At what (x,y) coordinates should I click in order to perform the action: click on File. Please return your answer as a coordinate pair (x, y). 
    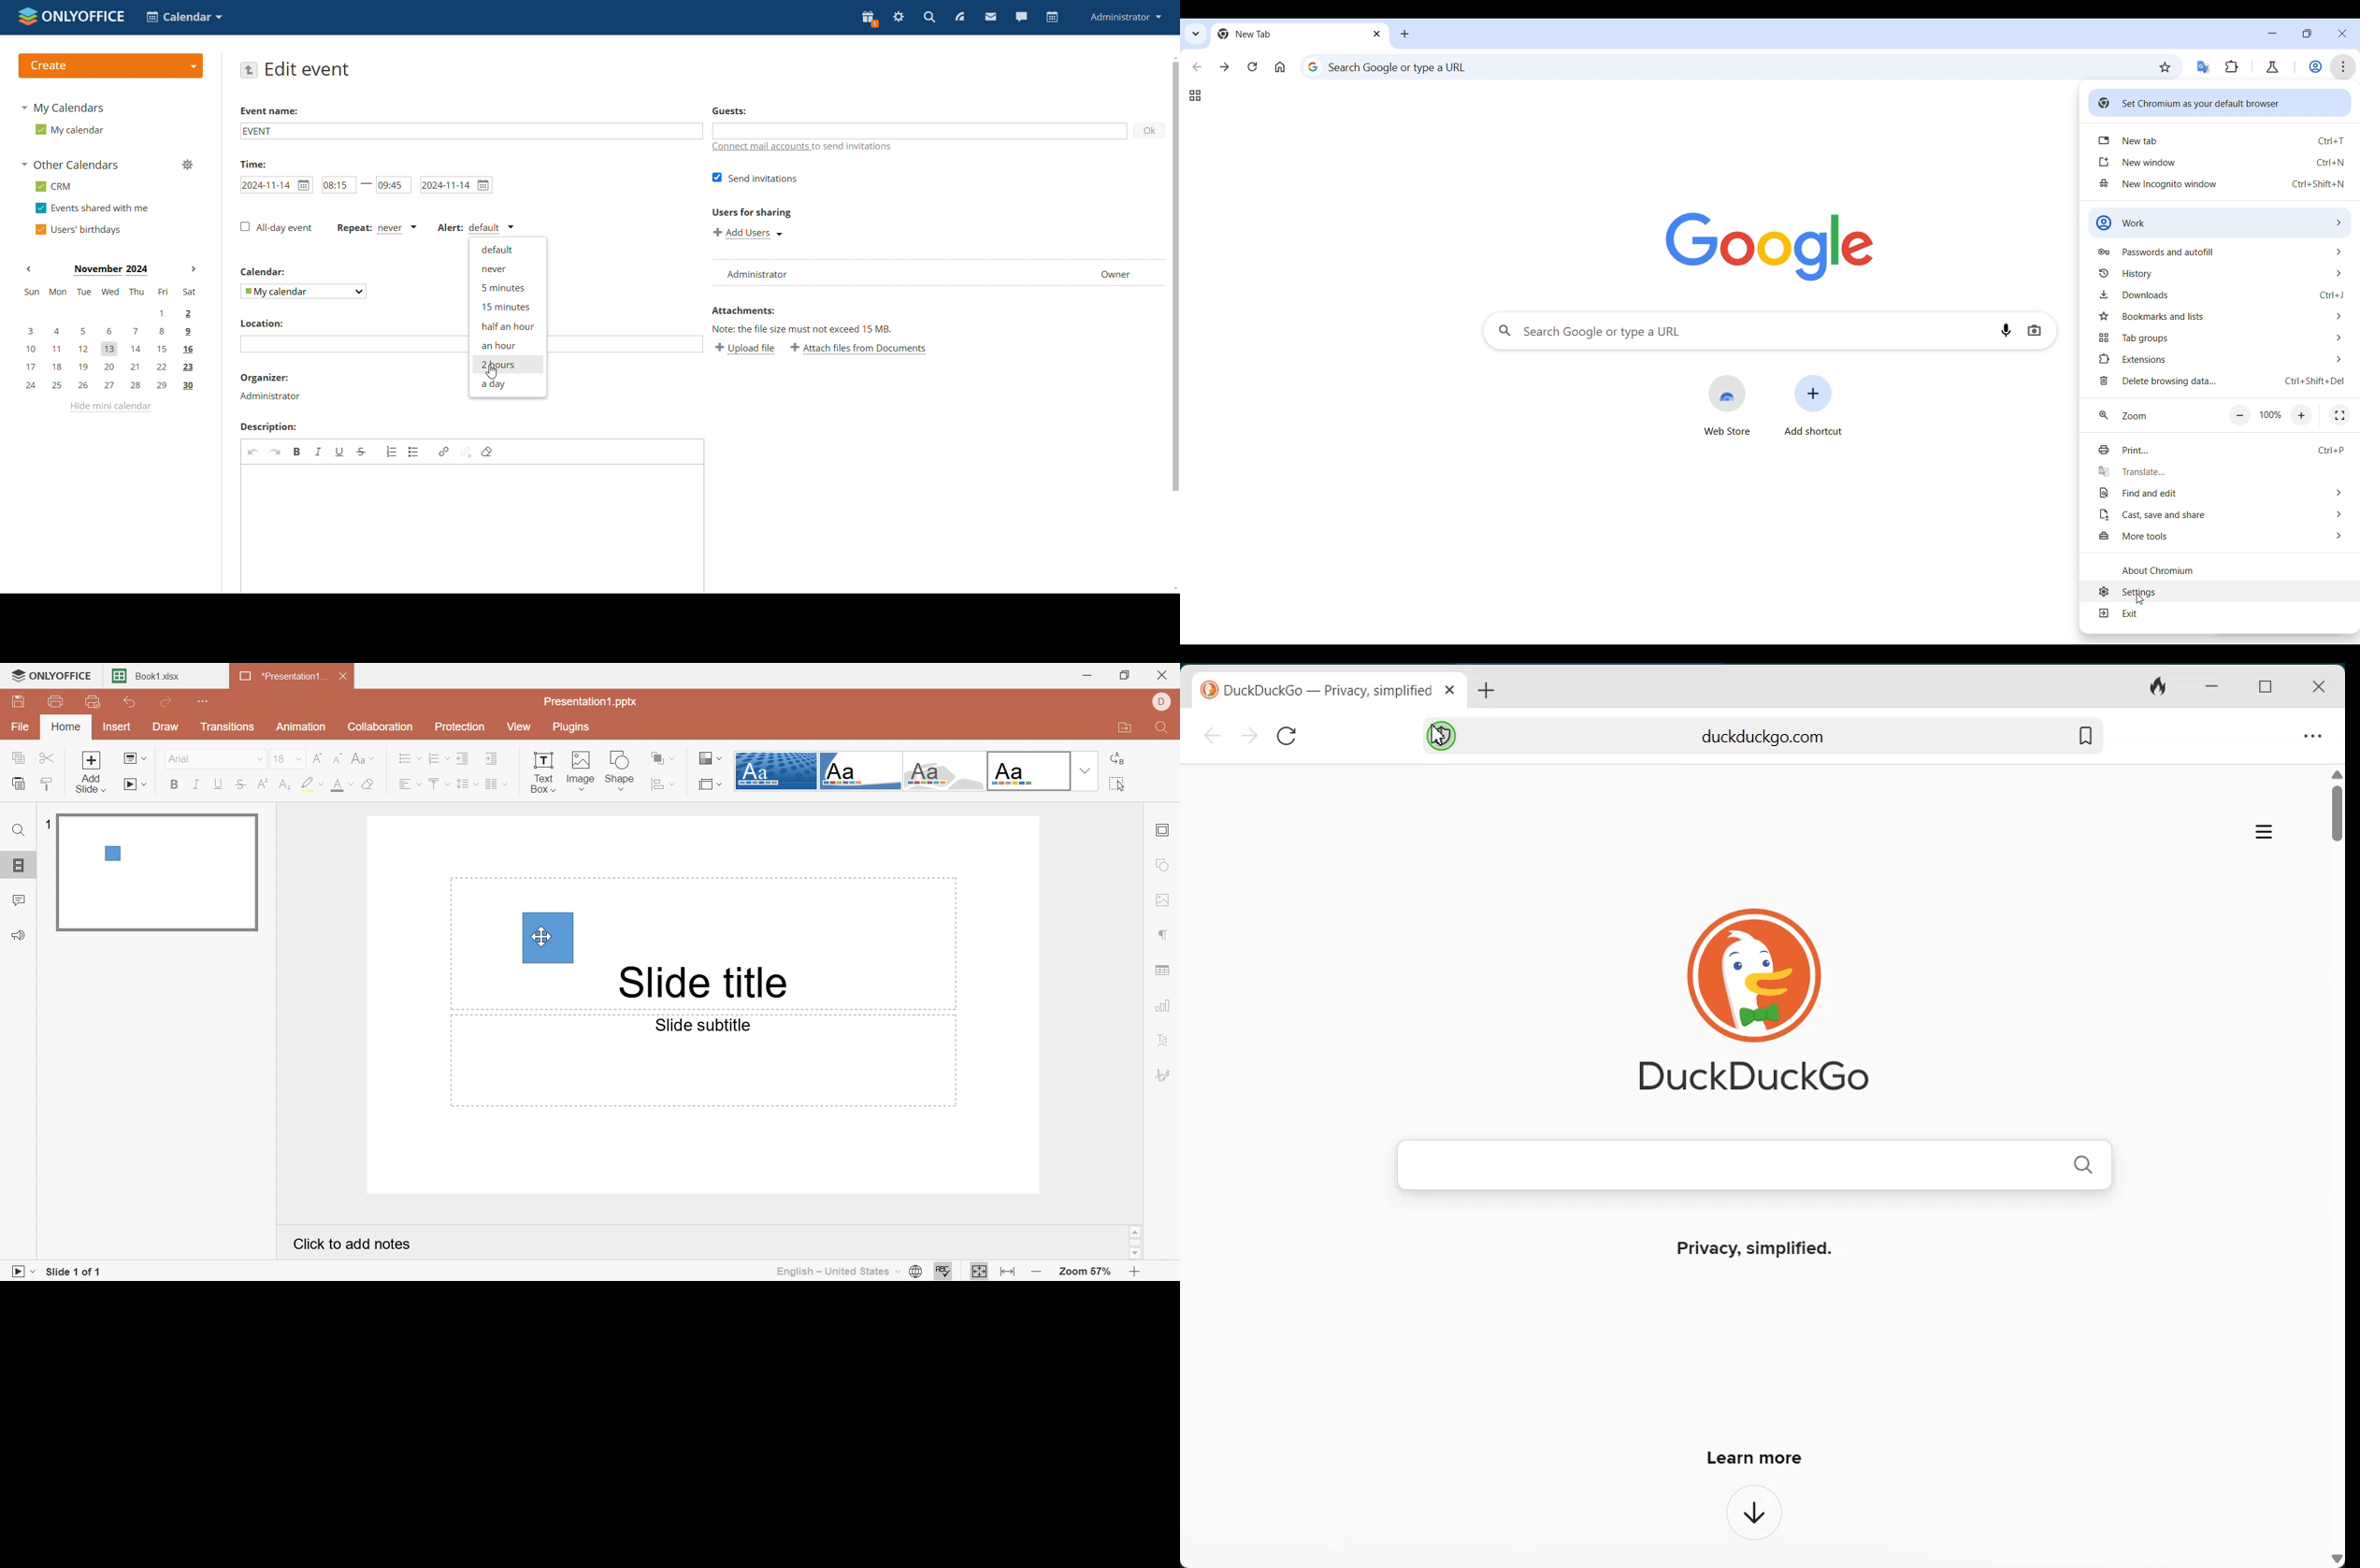
    Looking at the image, I should click on (22, 728).